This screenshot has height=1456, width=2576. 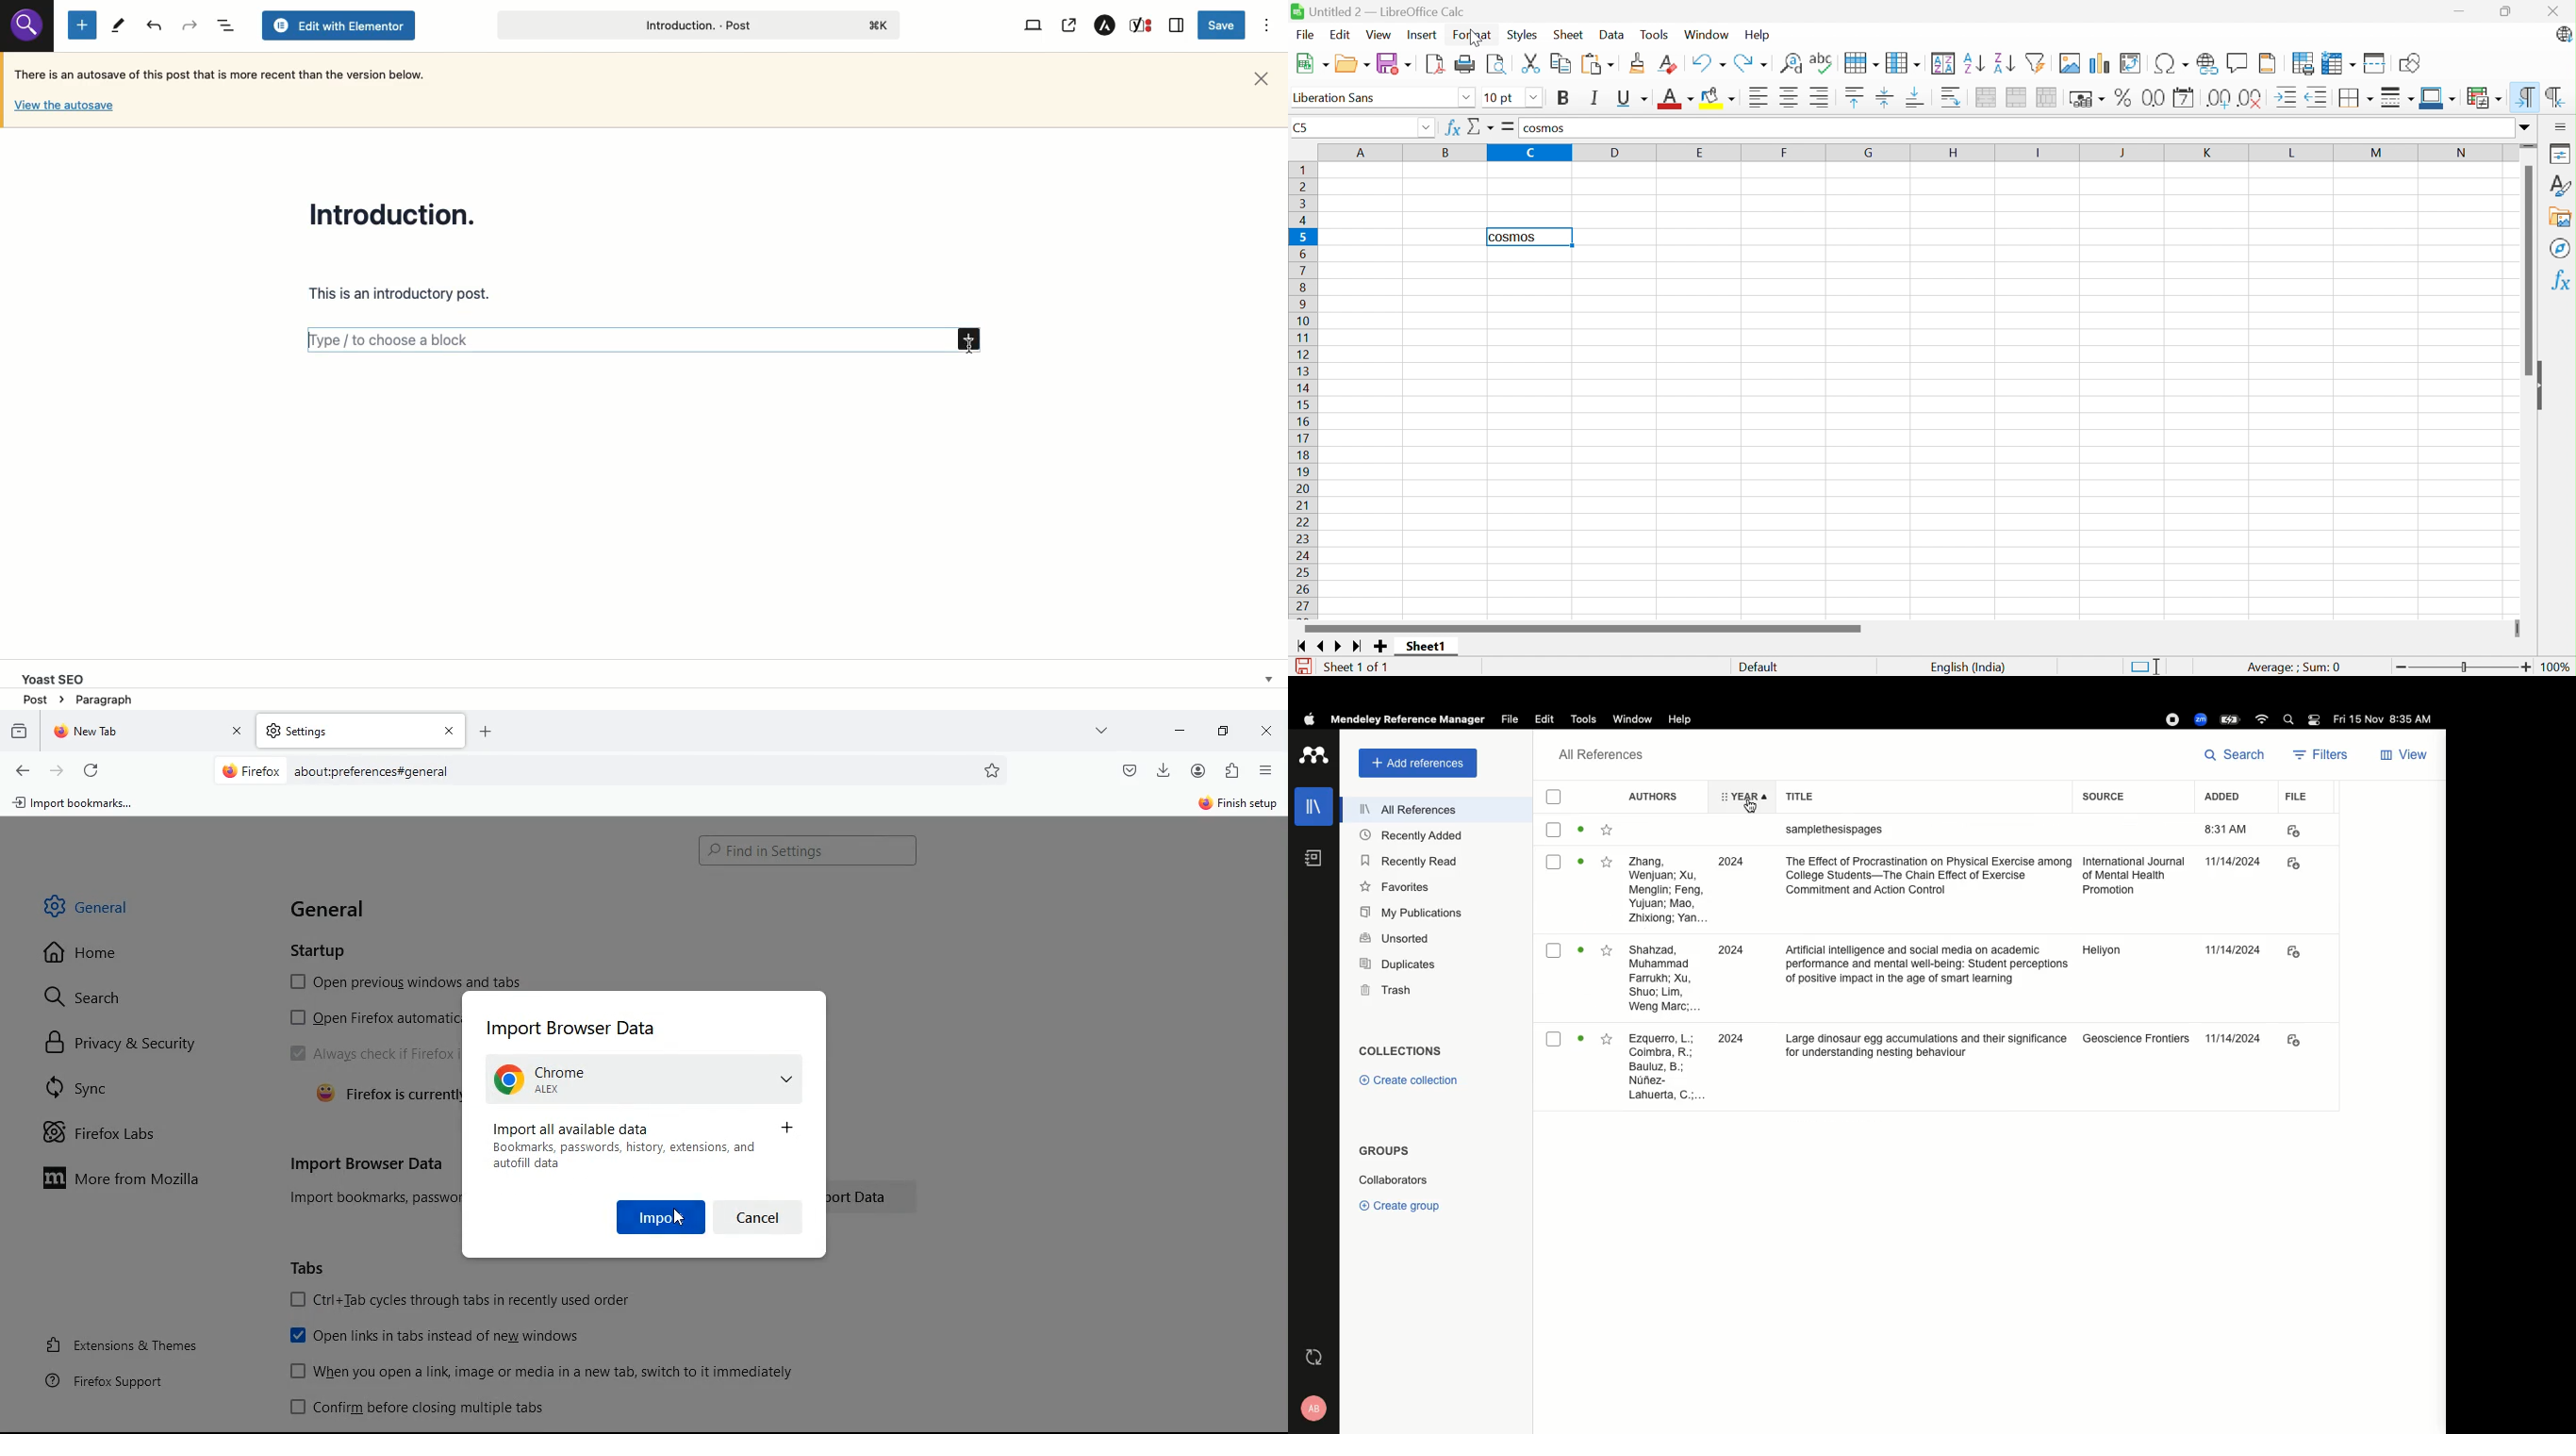 I want to click on Miniimize, so click(x=2460, y=12).